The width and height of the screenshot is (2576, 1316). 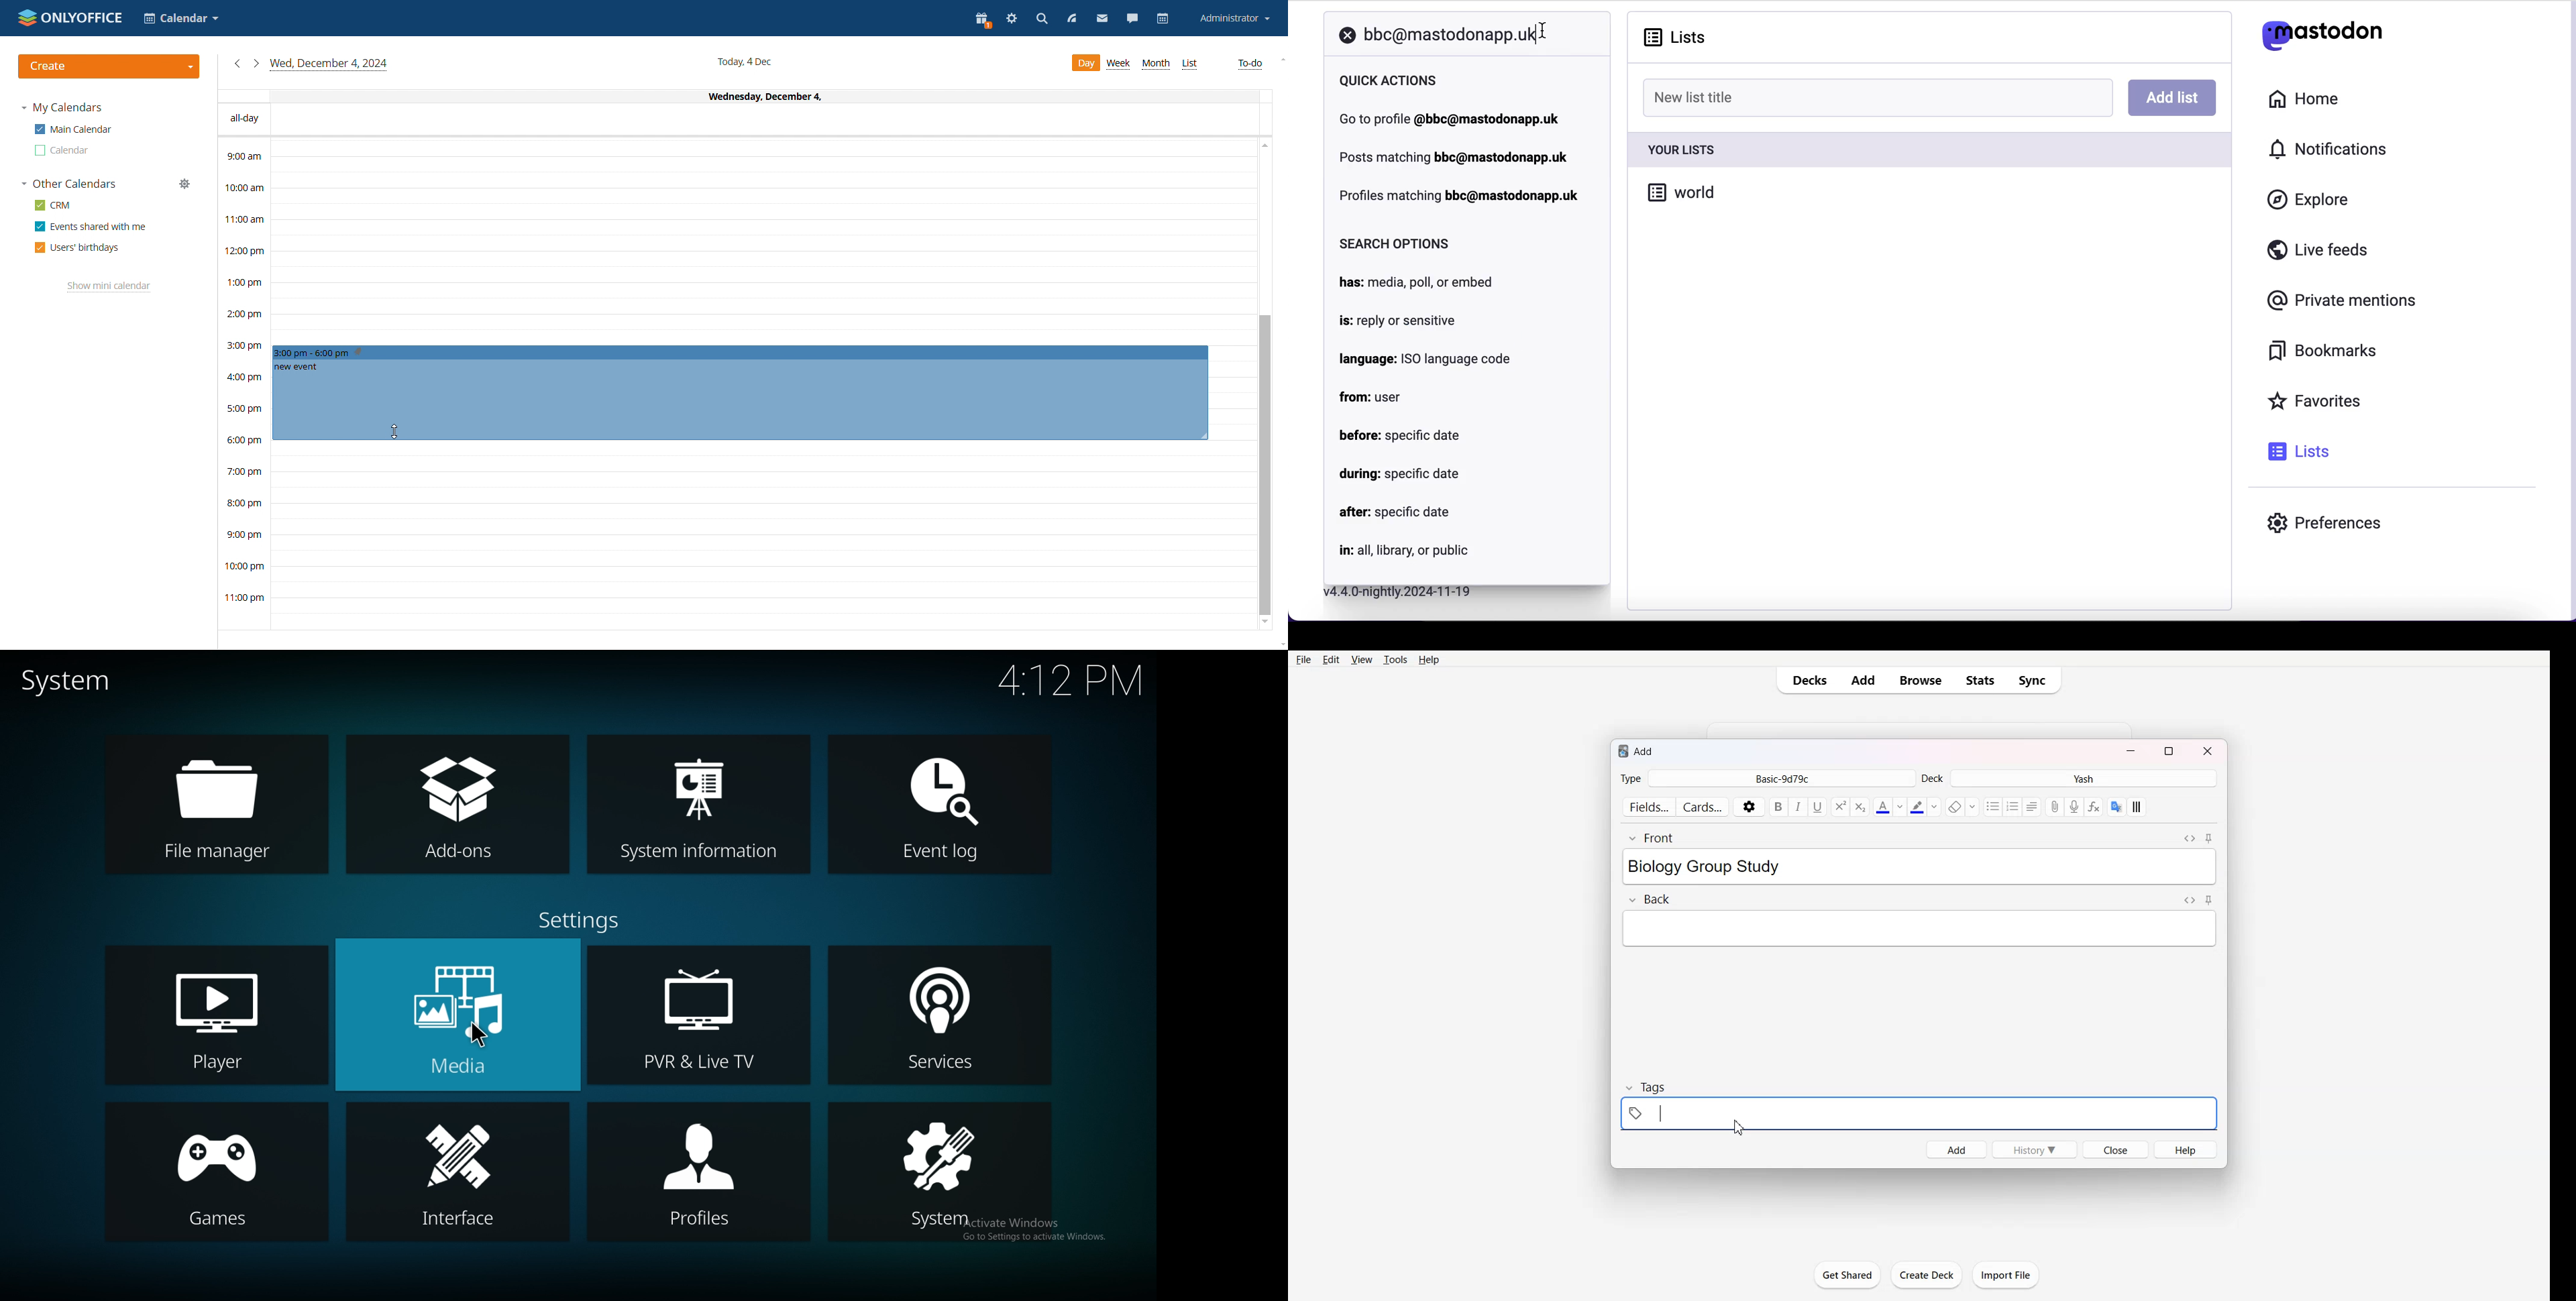 What do you see at coordinates (1961, 806) in the screenshot?
I see `Remove Format` at bounding box center [1961, 806].